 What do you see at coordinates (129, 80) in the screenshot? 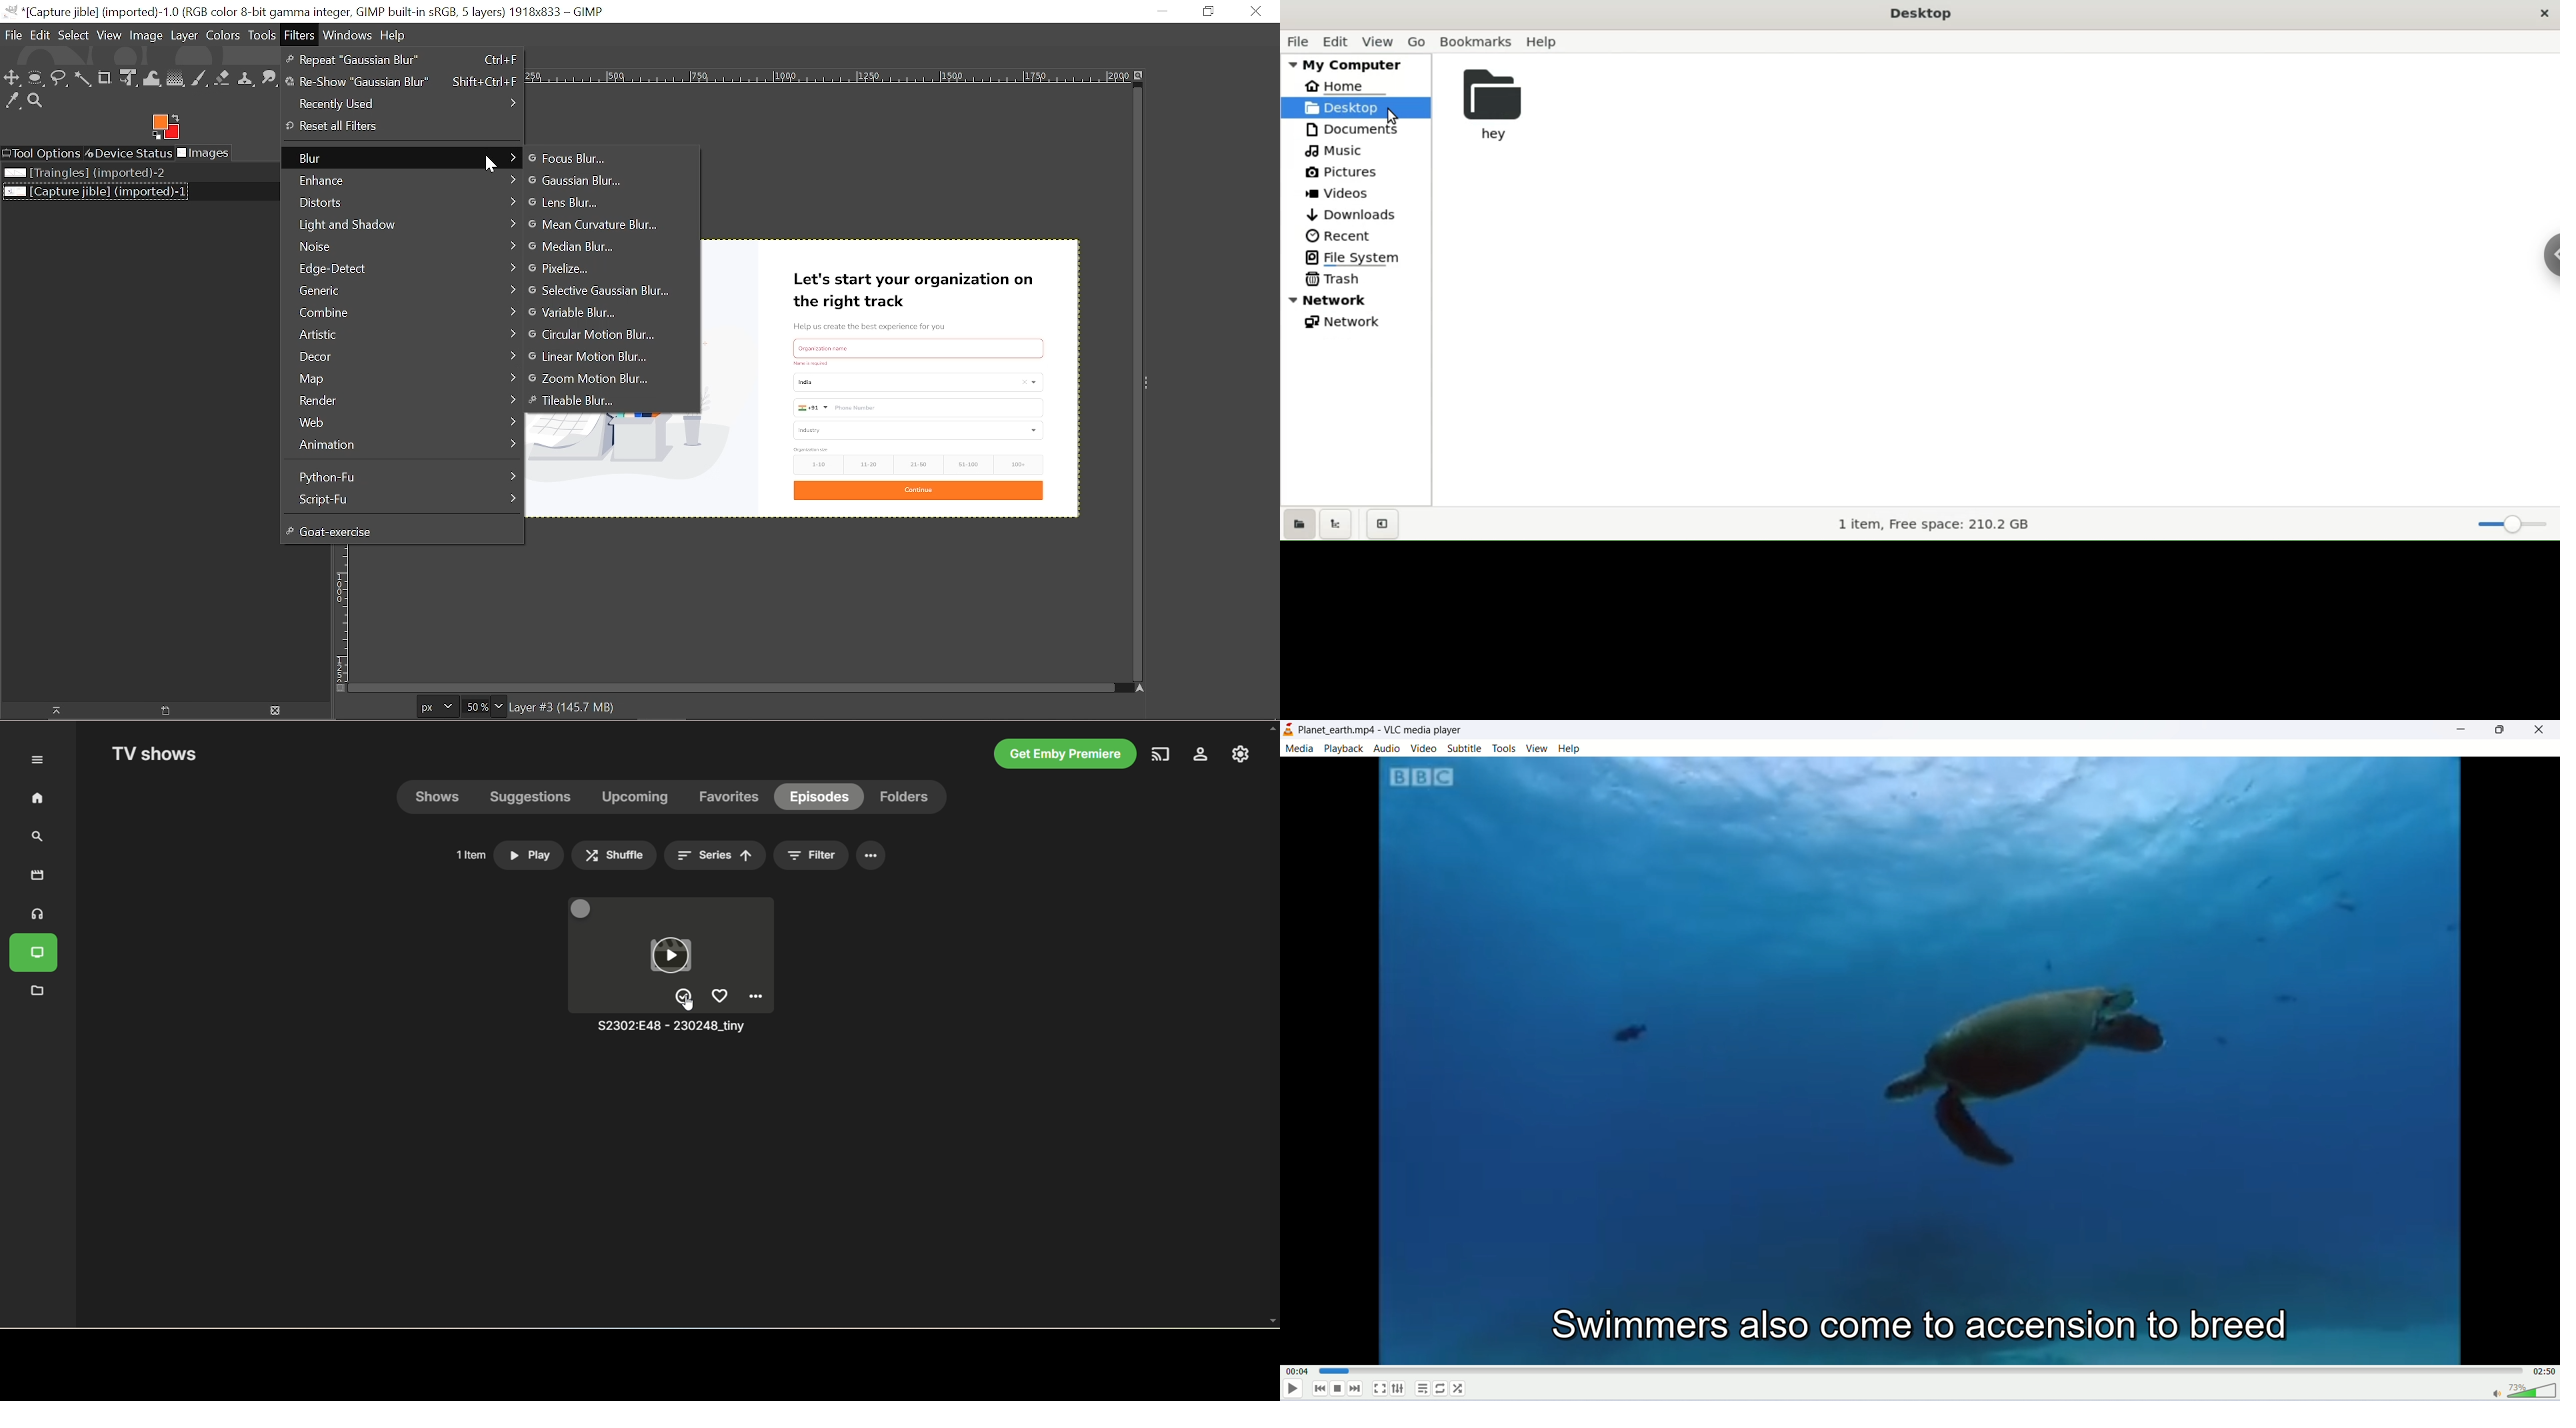
I see `Unified transform tool` at bounding box center [129, 80].